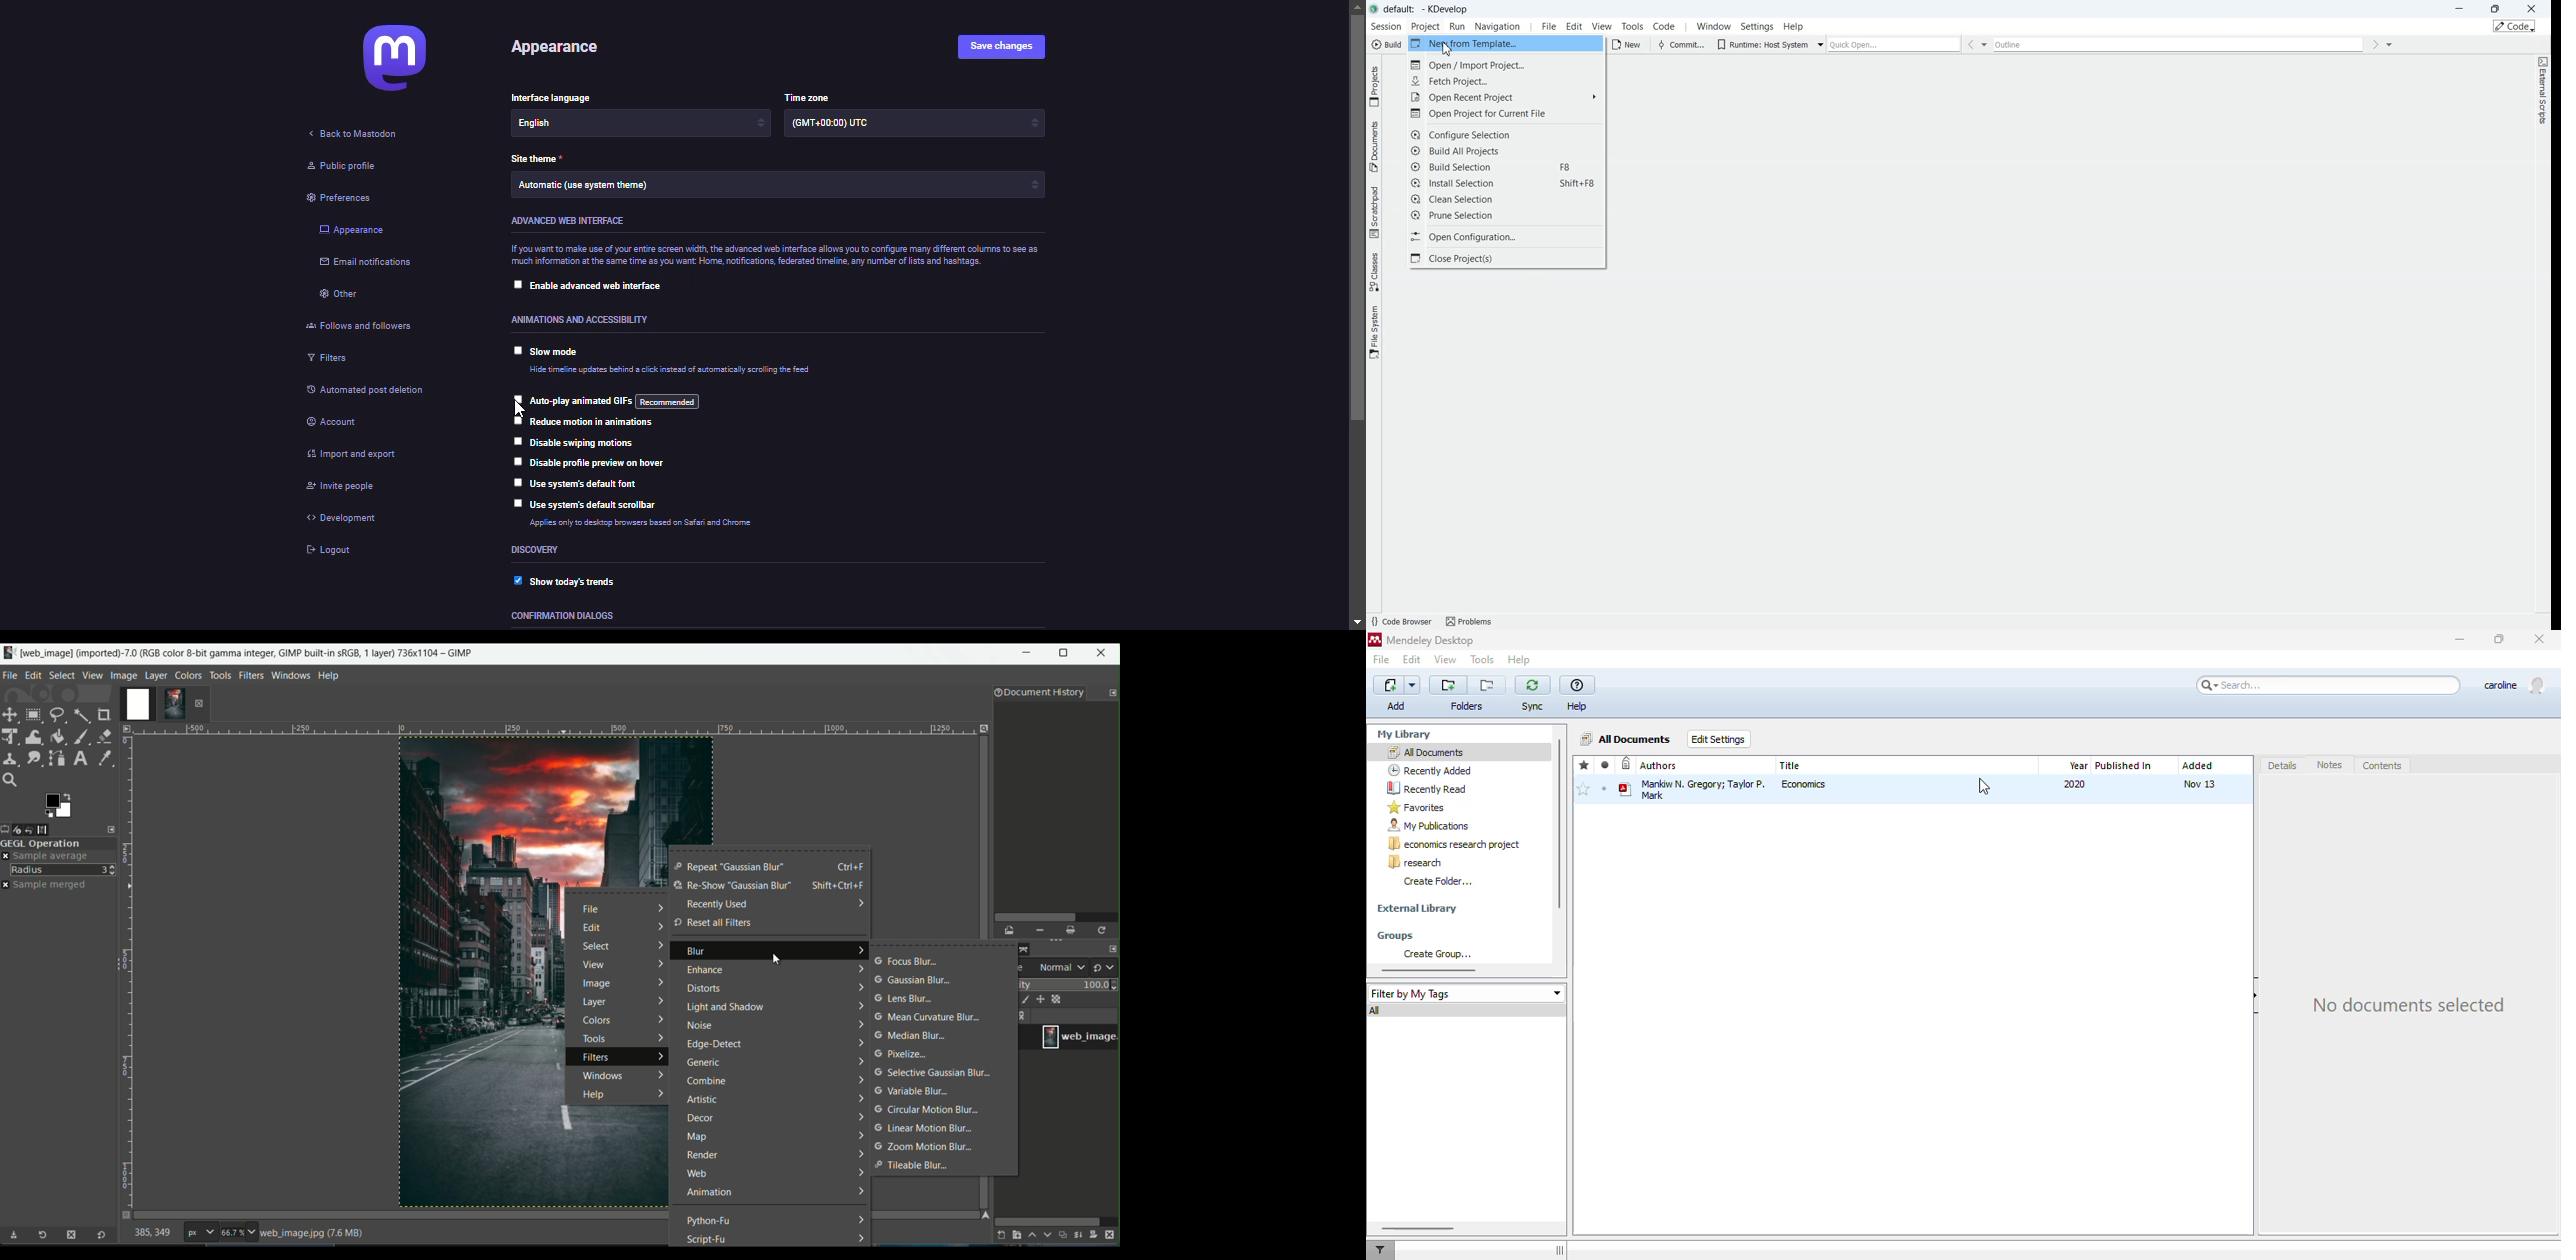  What do you see at coordinates (1659, 766) in the screenshot?
I see `authors` at bounding box center [1659, 766].